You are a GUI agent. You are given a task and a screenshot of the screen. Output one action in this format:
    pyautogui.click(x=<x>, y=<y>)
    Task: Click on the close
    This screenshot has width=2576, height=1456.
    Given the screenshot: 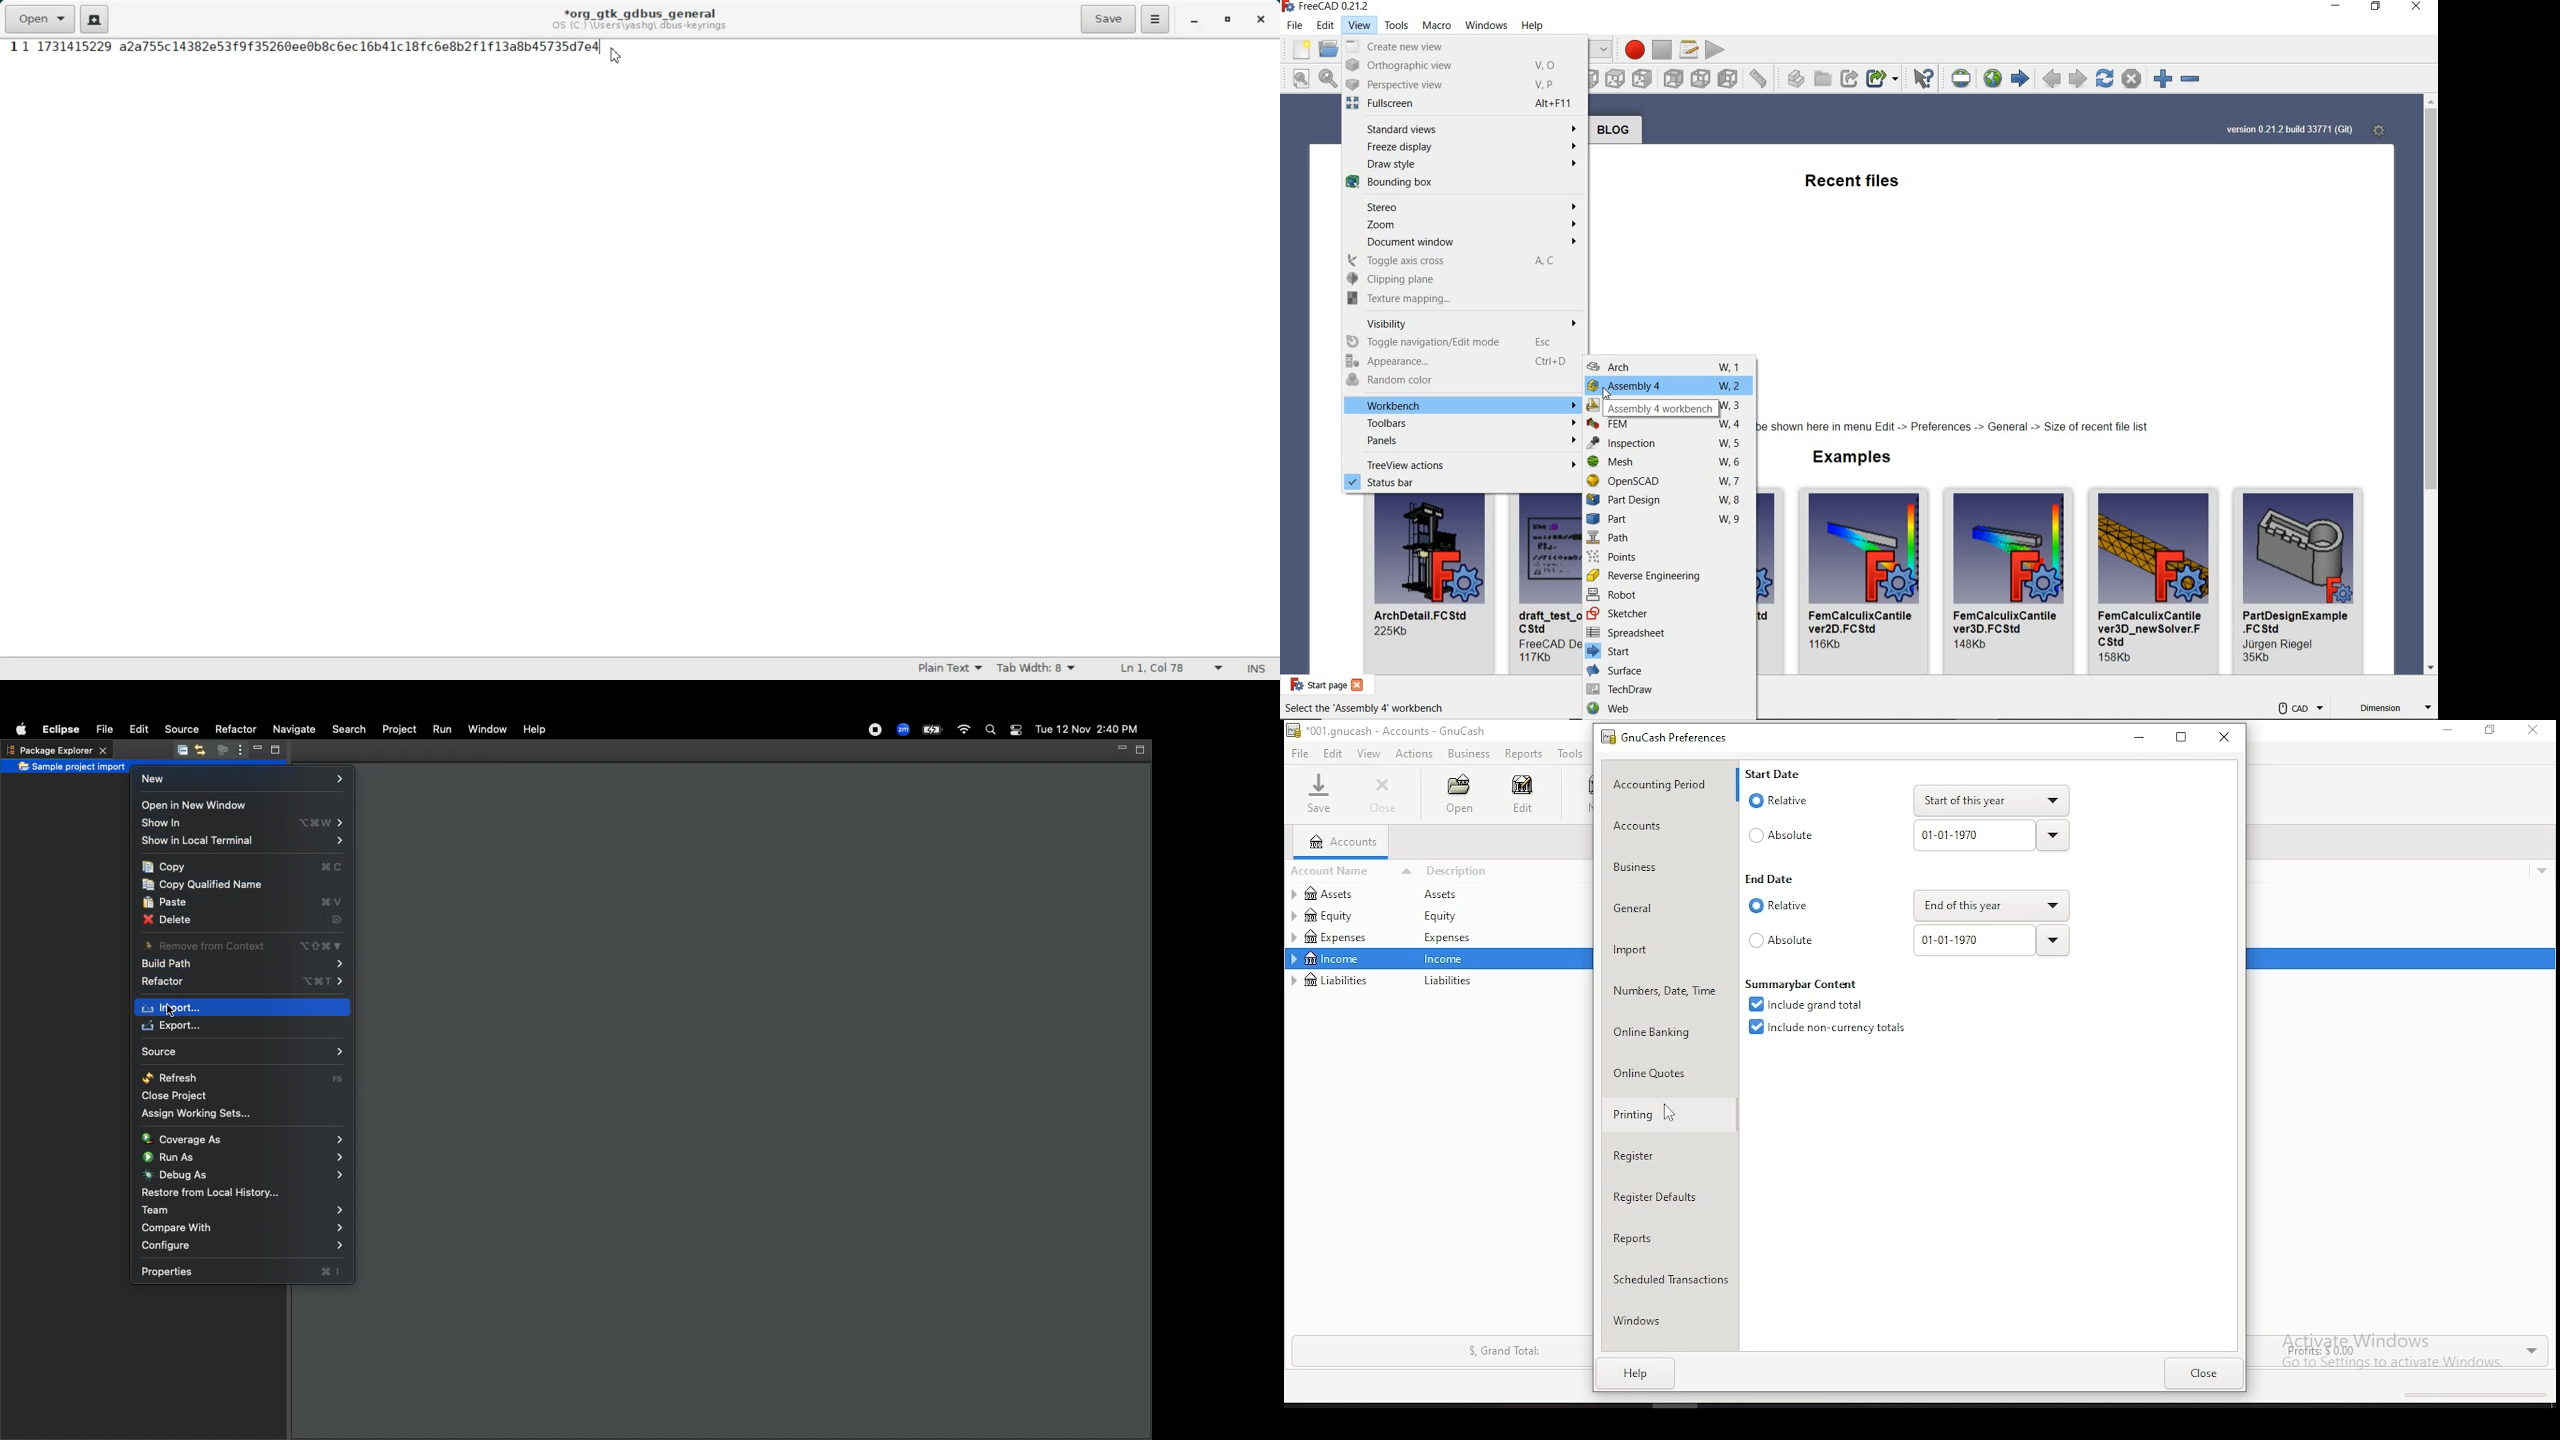 What is the action you would take?
    pyautogui.click(x=2419, y=7)
    